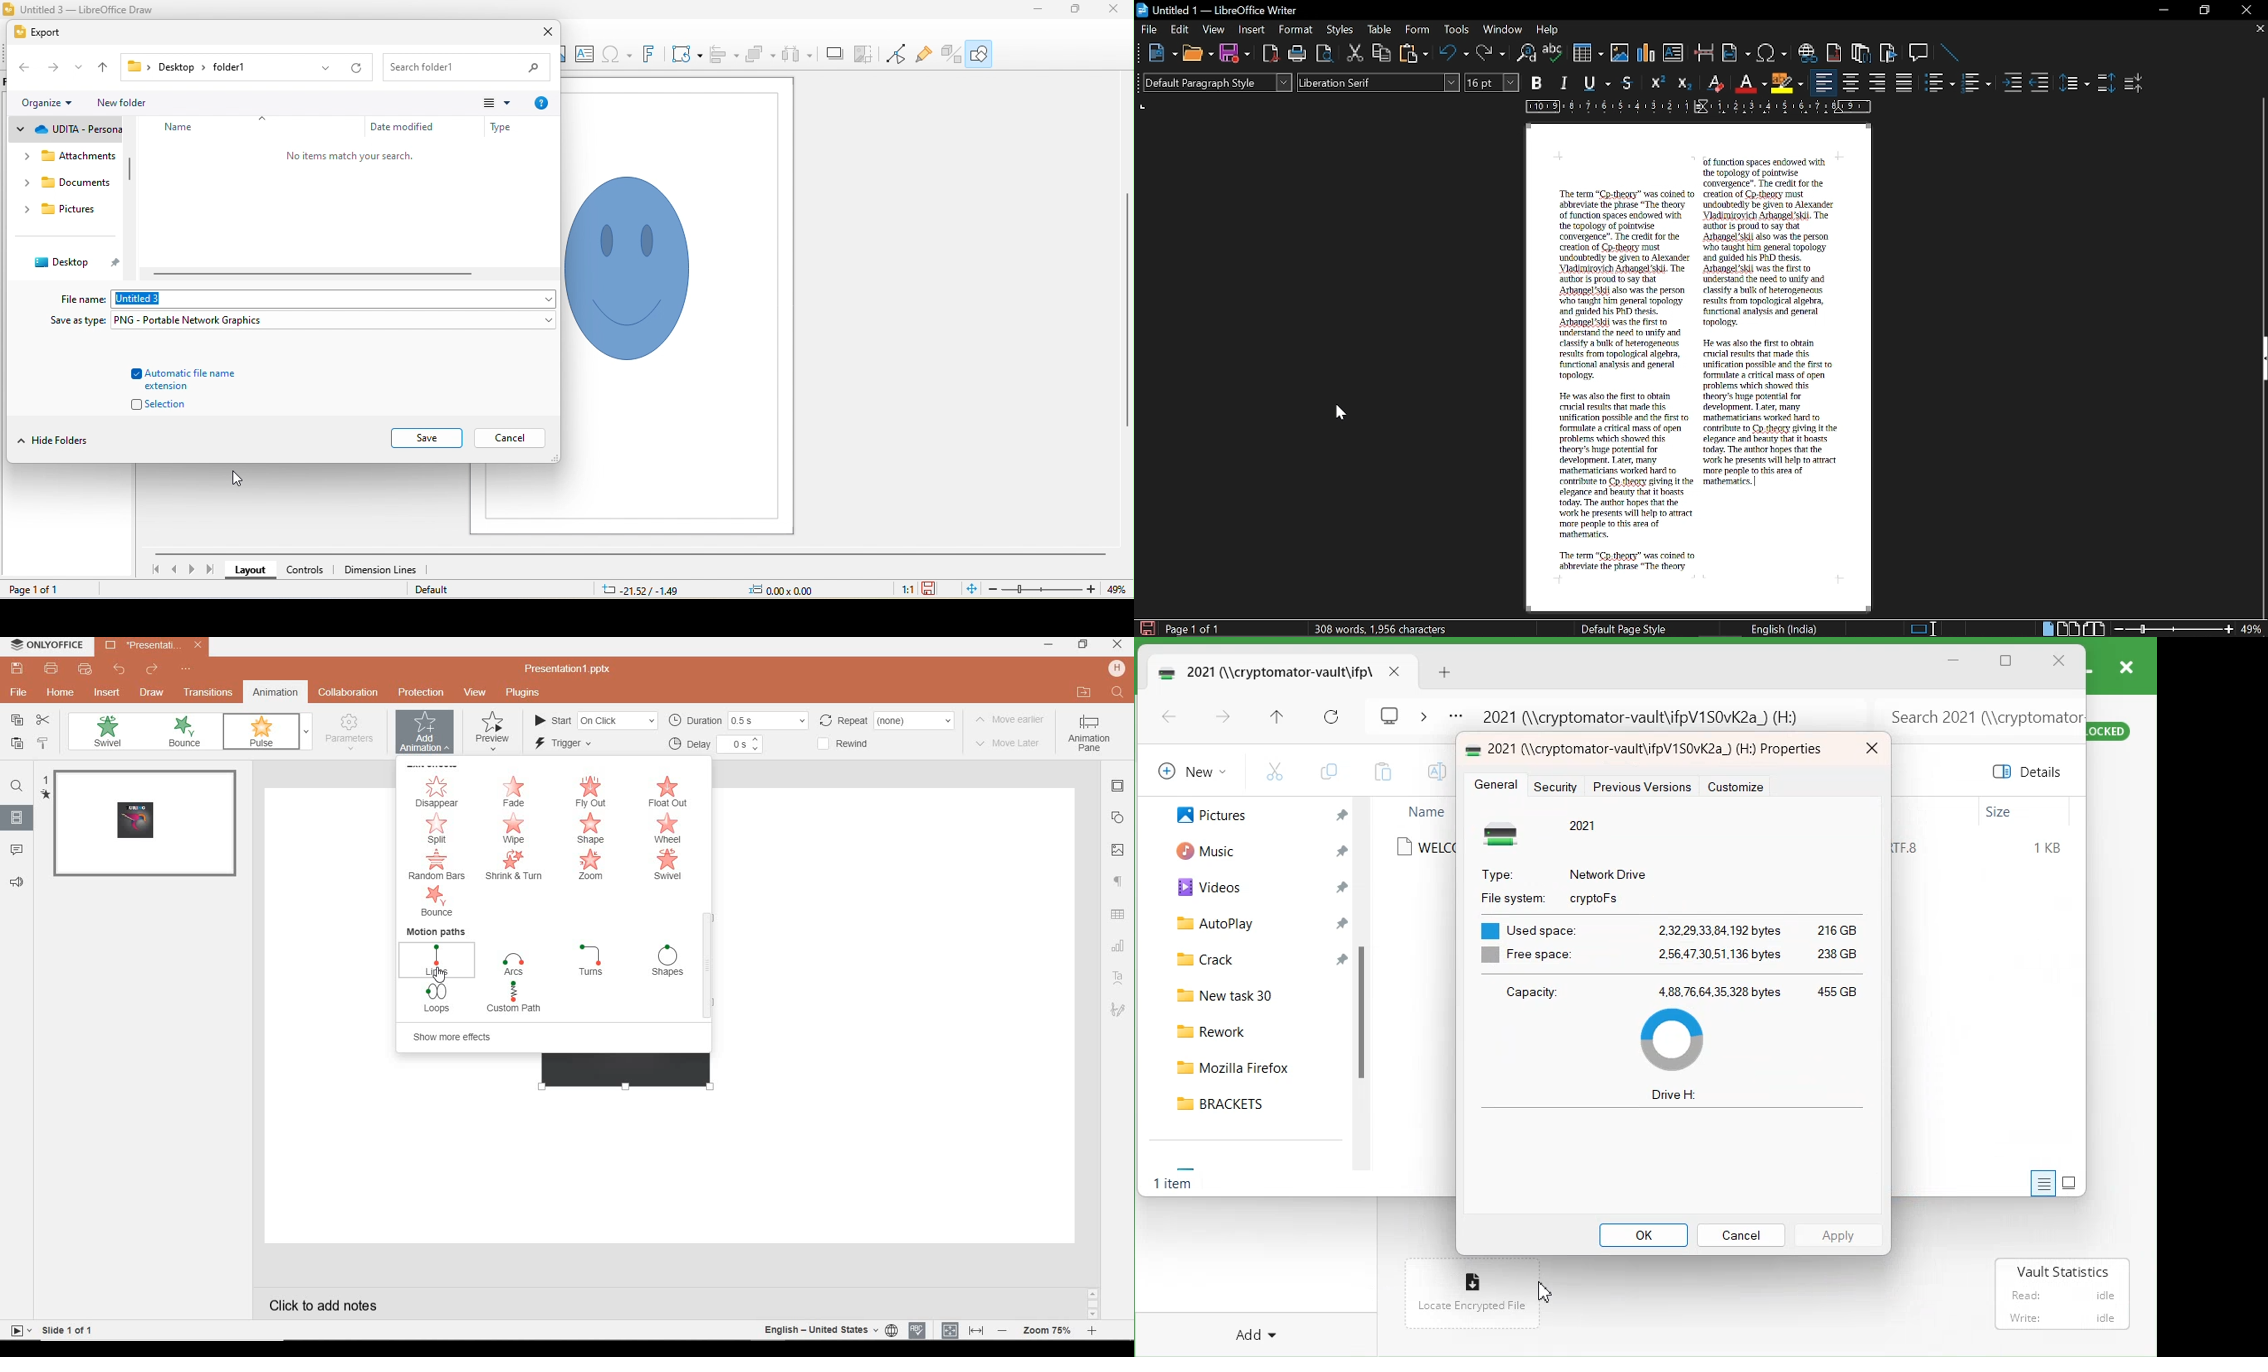 This screenshot has width=2268, height=1372. Describe the element at coordinates (328, 70) in the screenshot. I see `drop down` at that location.